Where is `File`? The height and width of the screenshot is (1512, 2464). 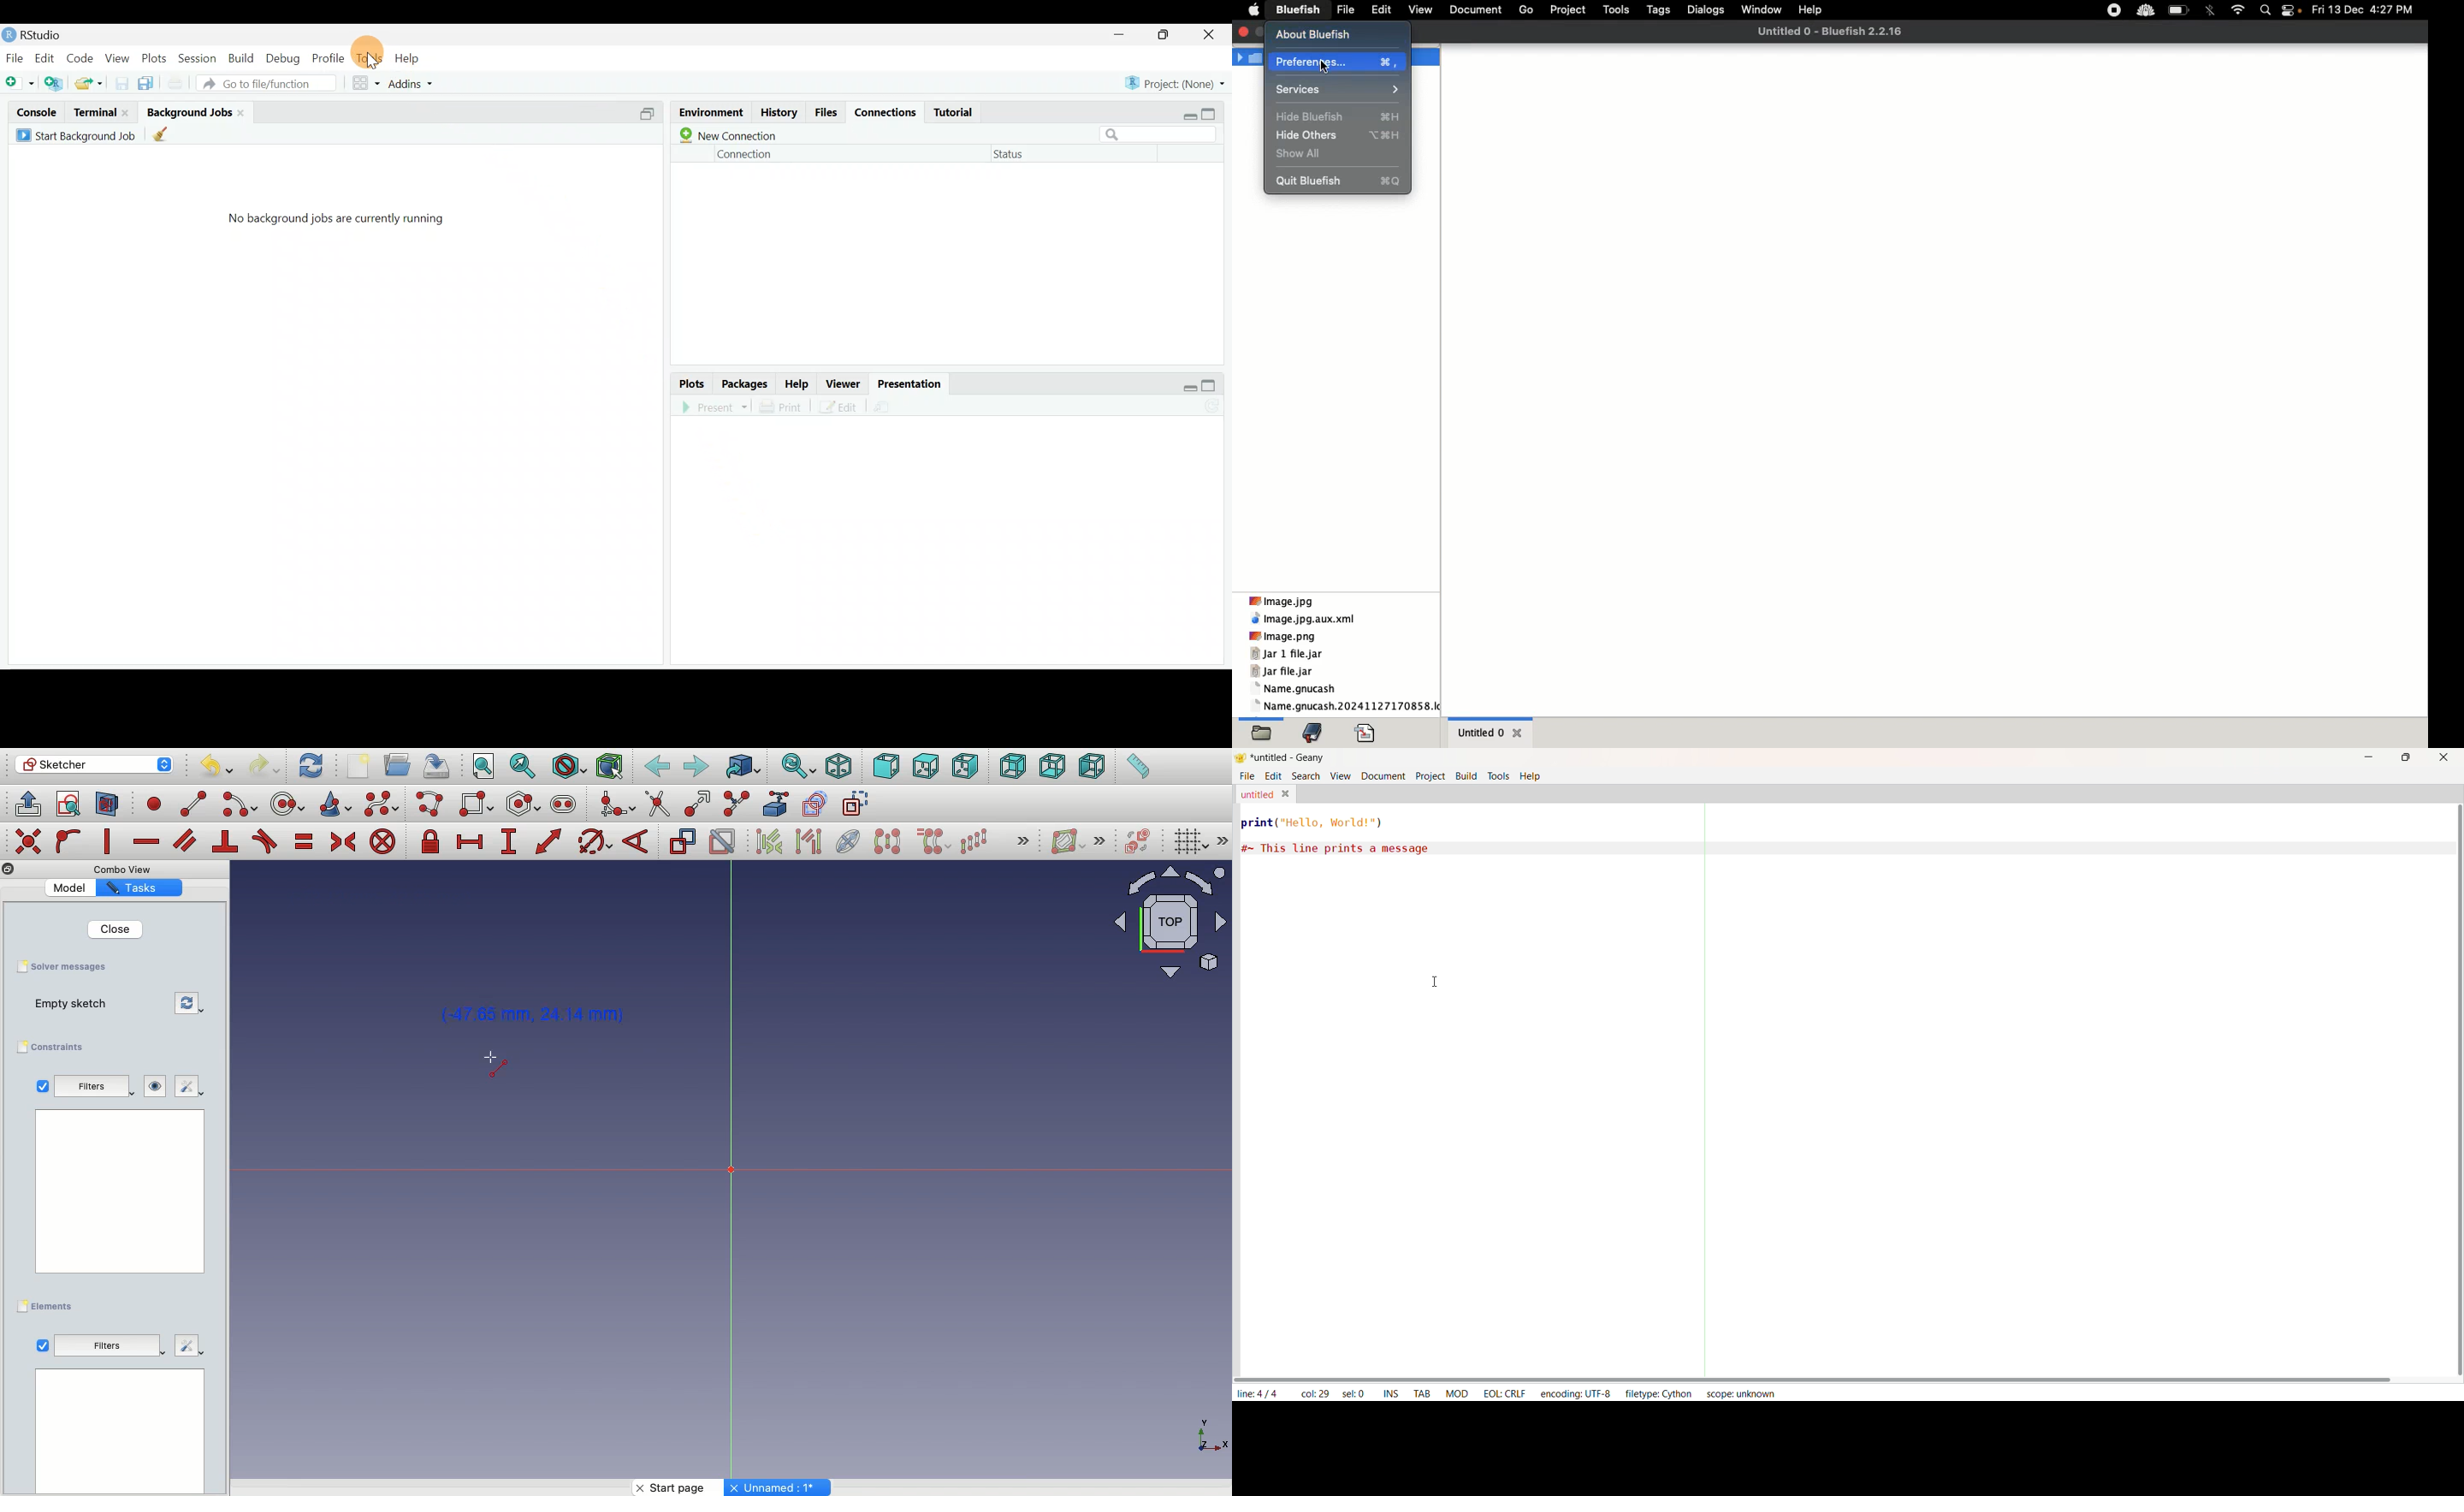
File is located at coordinates (15, 58).